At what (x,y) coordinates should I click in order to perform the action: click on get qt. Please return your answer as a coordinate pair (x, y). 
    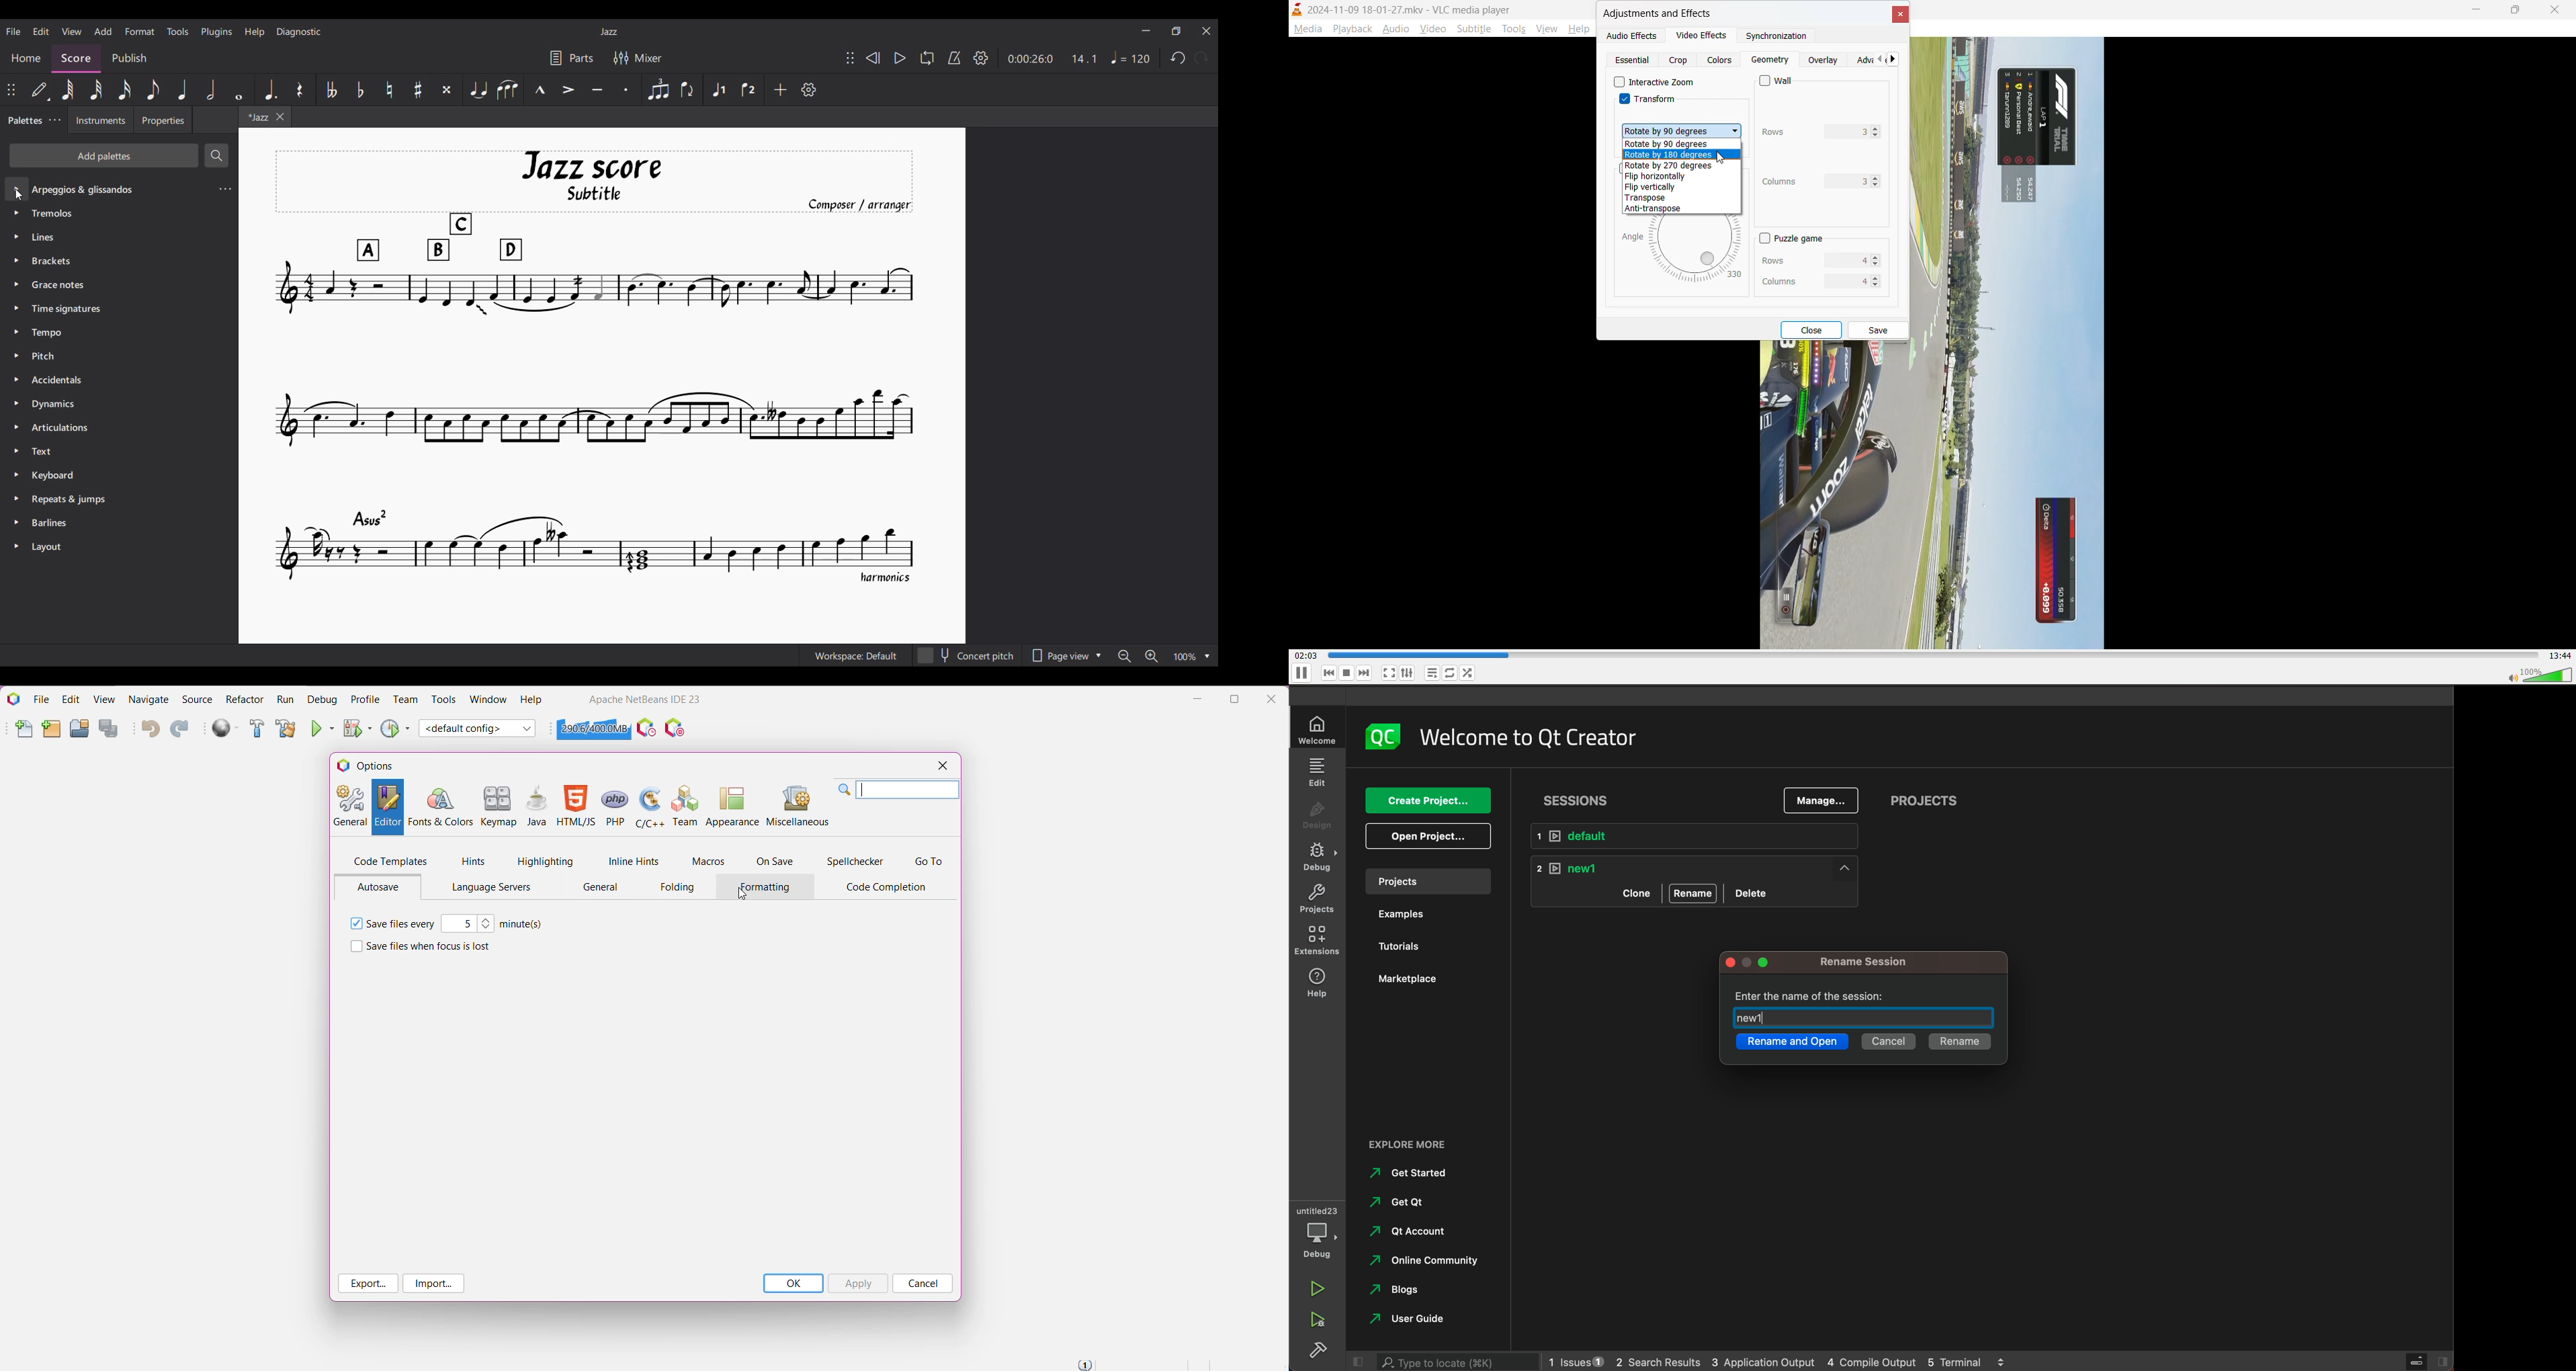
    Looking at the image, I should click on (1406, 1201).